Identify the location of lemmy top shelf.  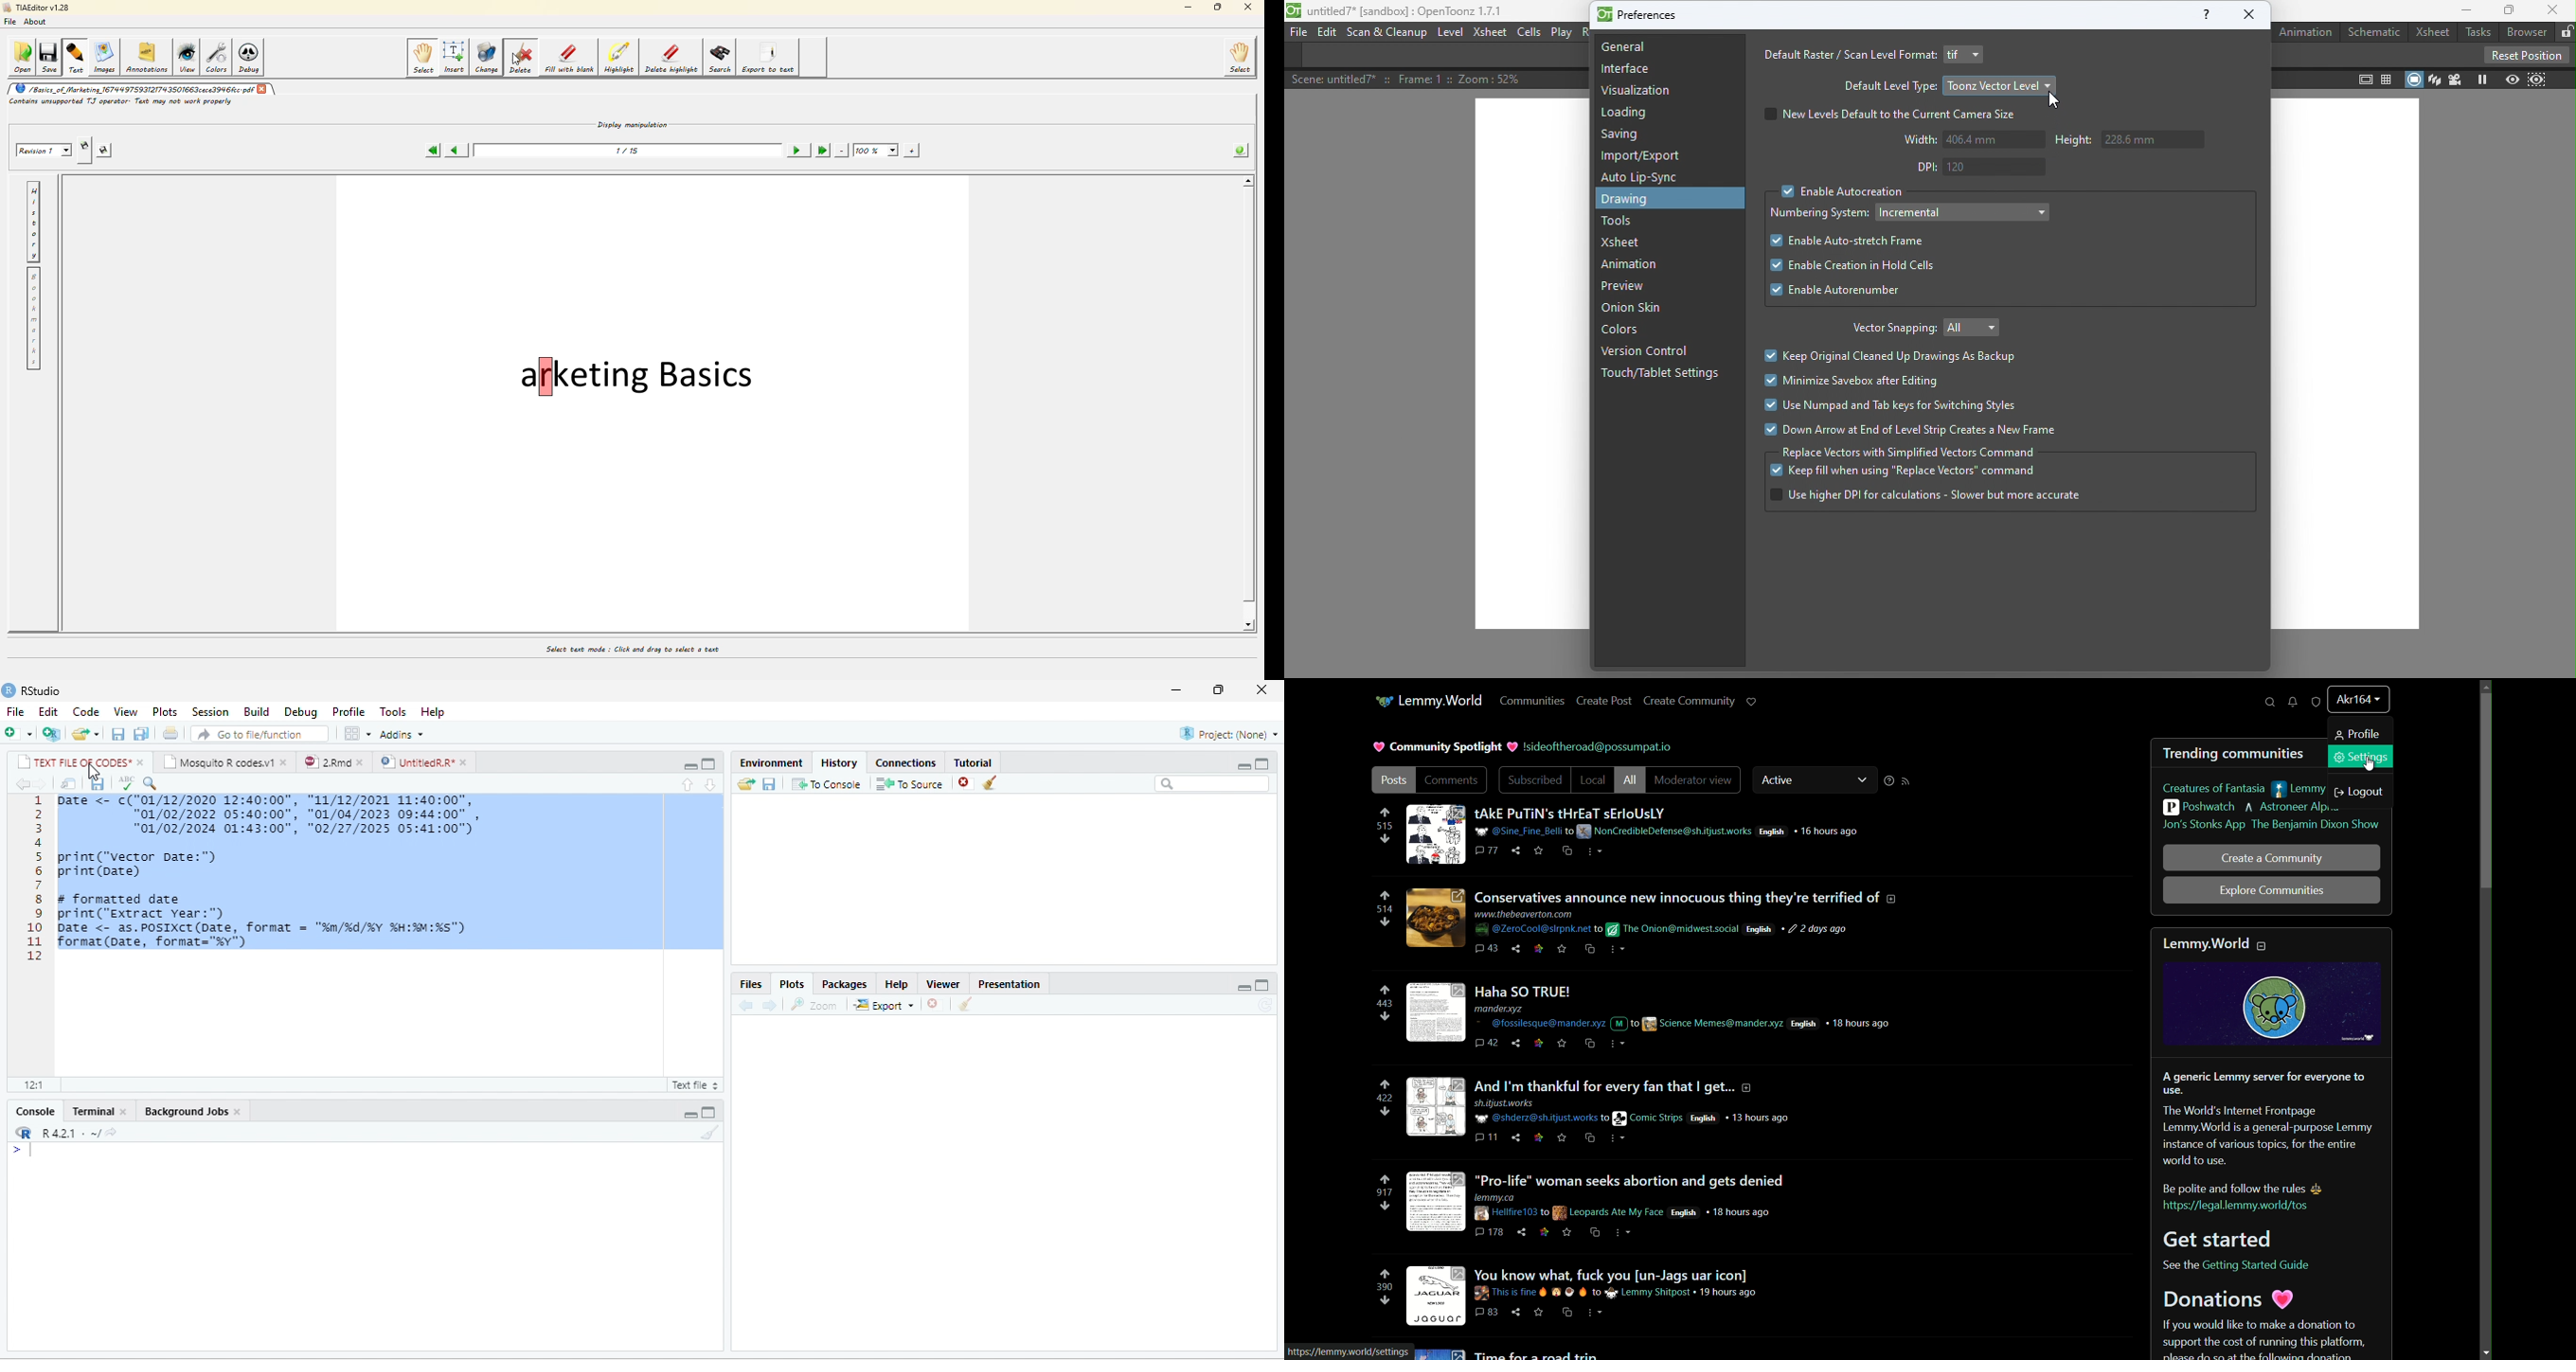
(2303, 790).